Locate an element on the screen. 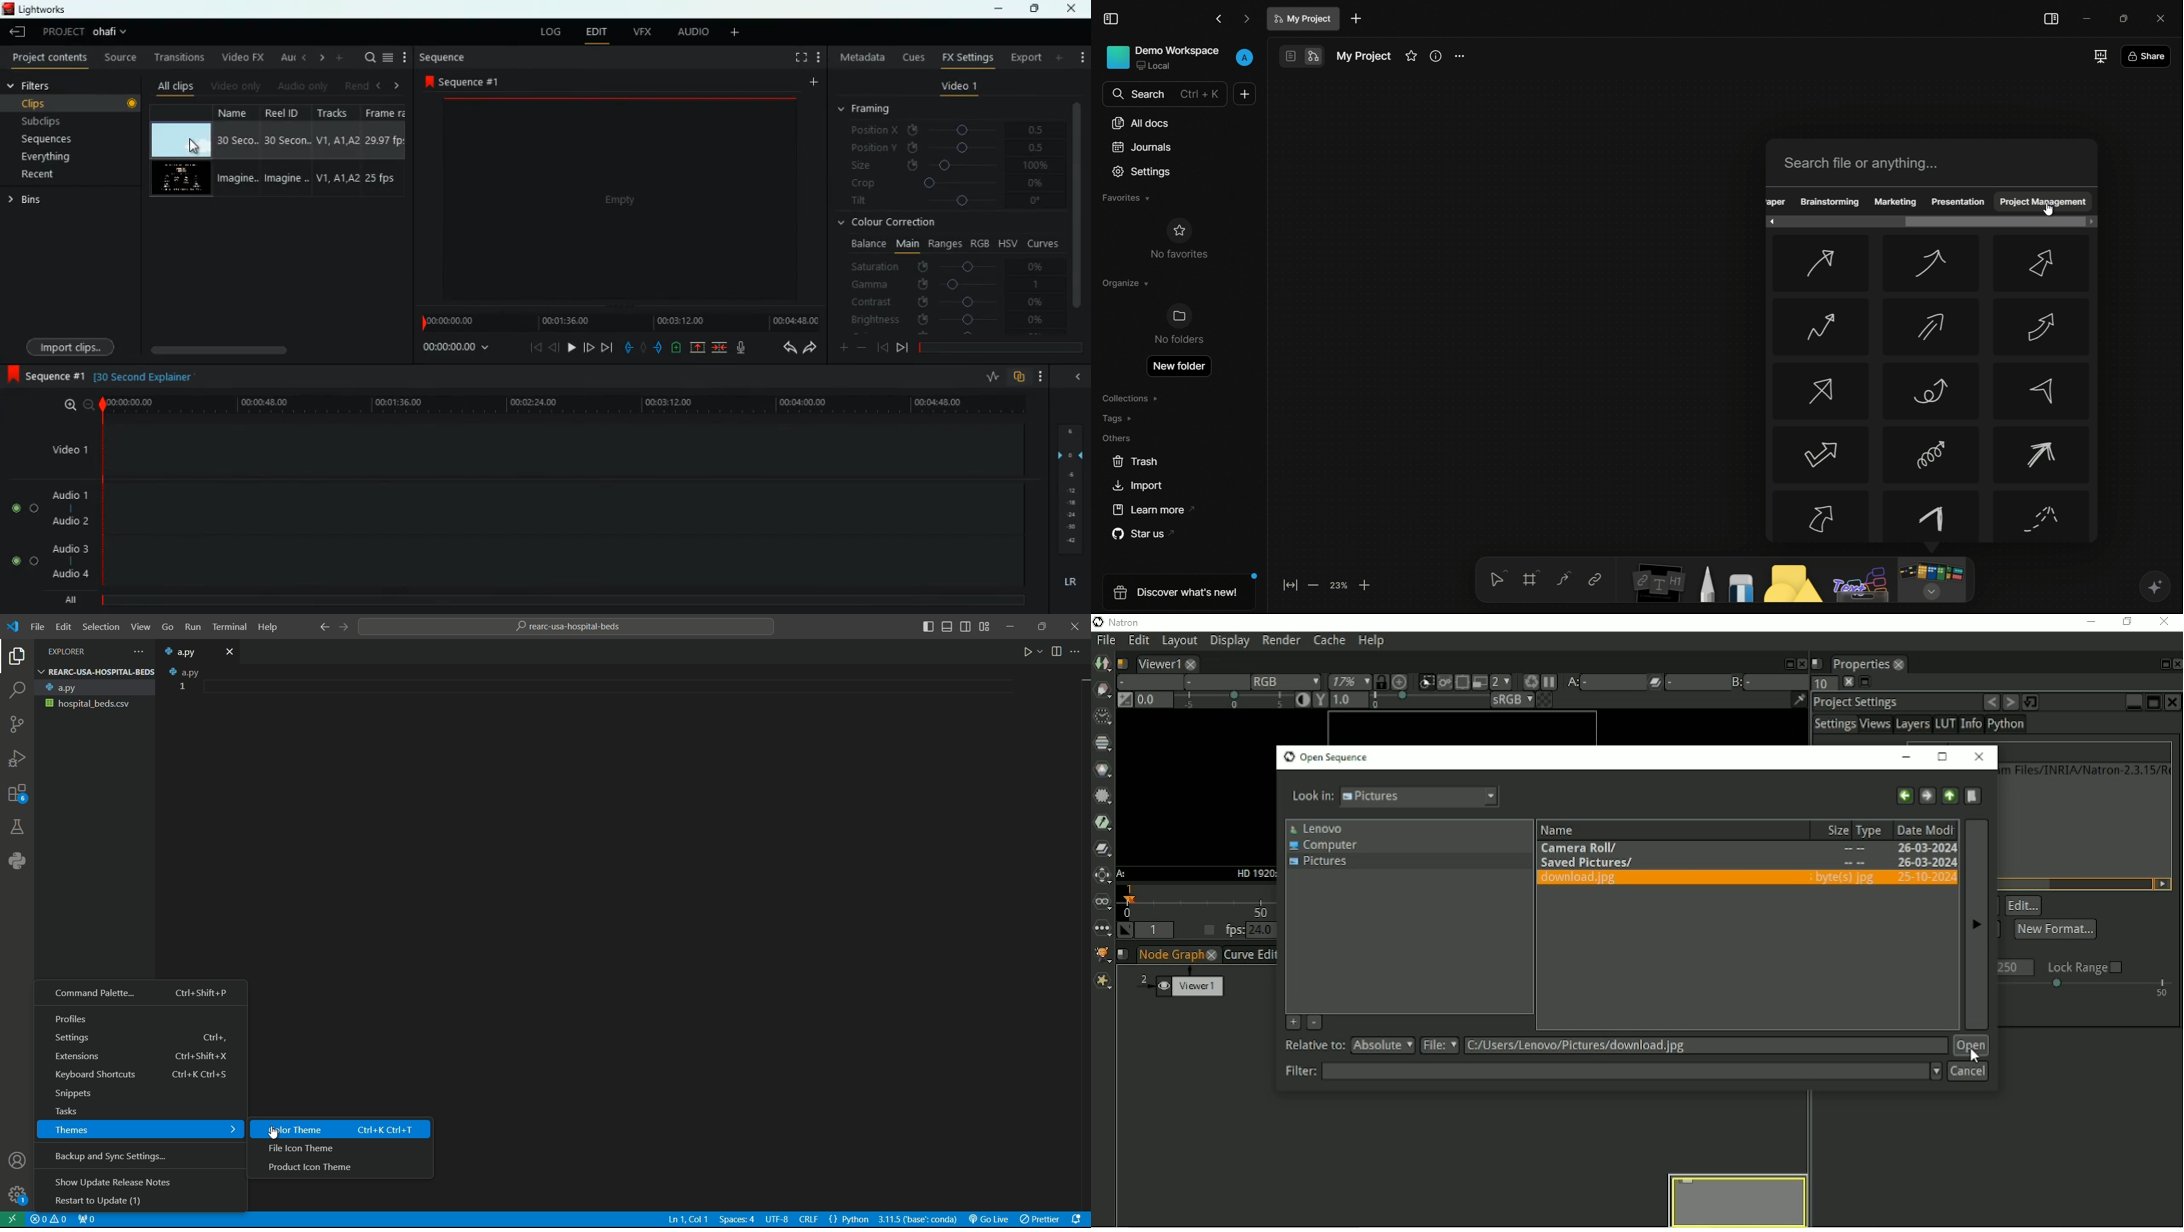  edgeless mode is located at coordinates (1312, 57).